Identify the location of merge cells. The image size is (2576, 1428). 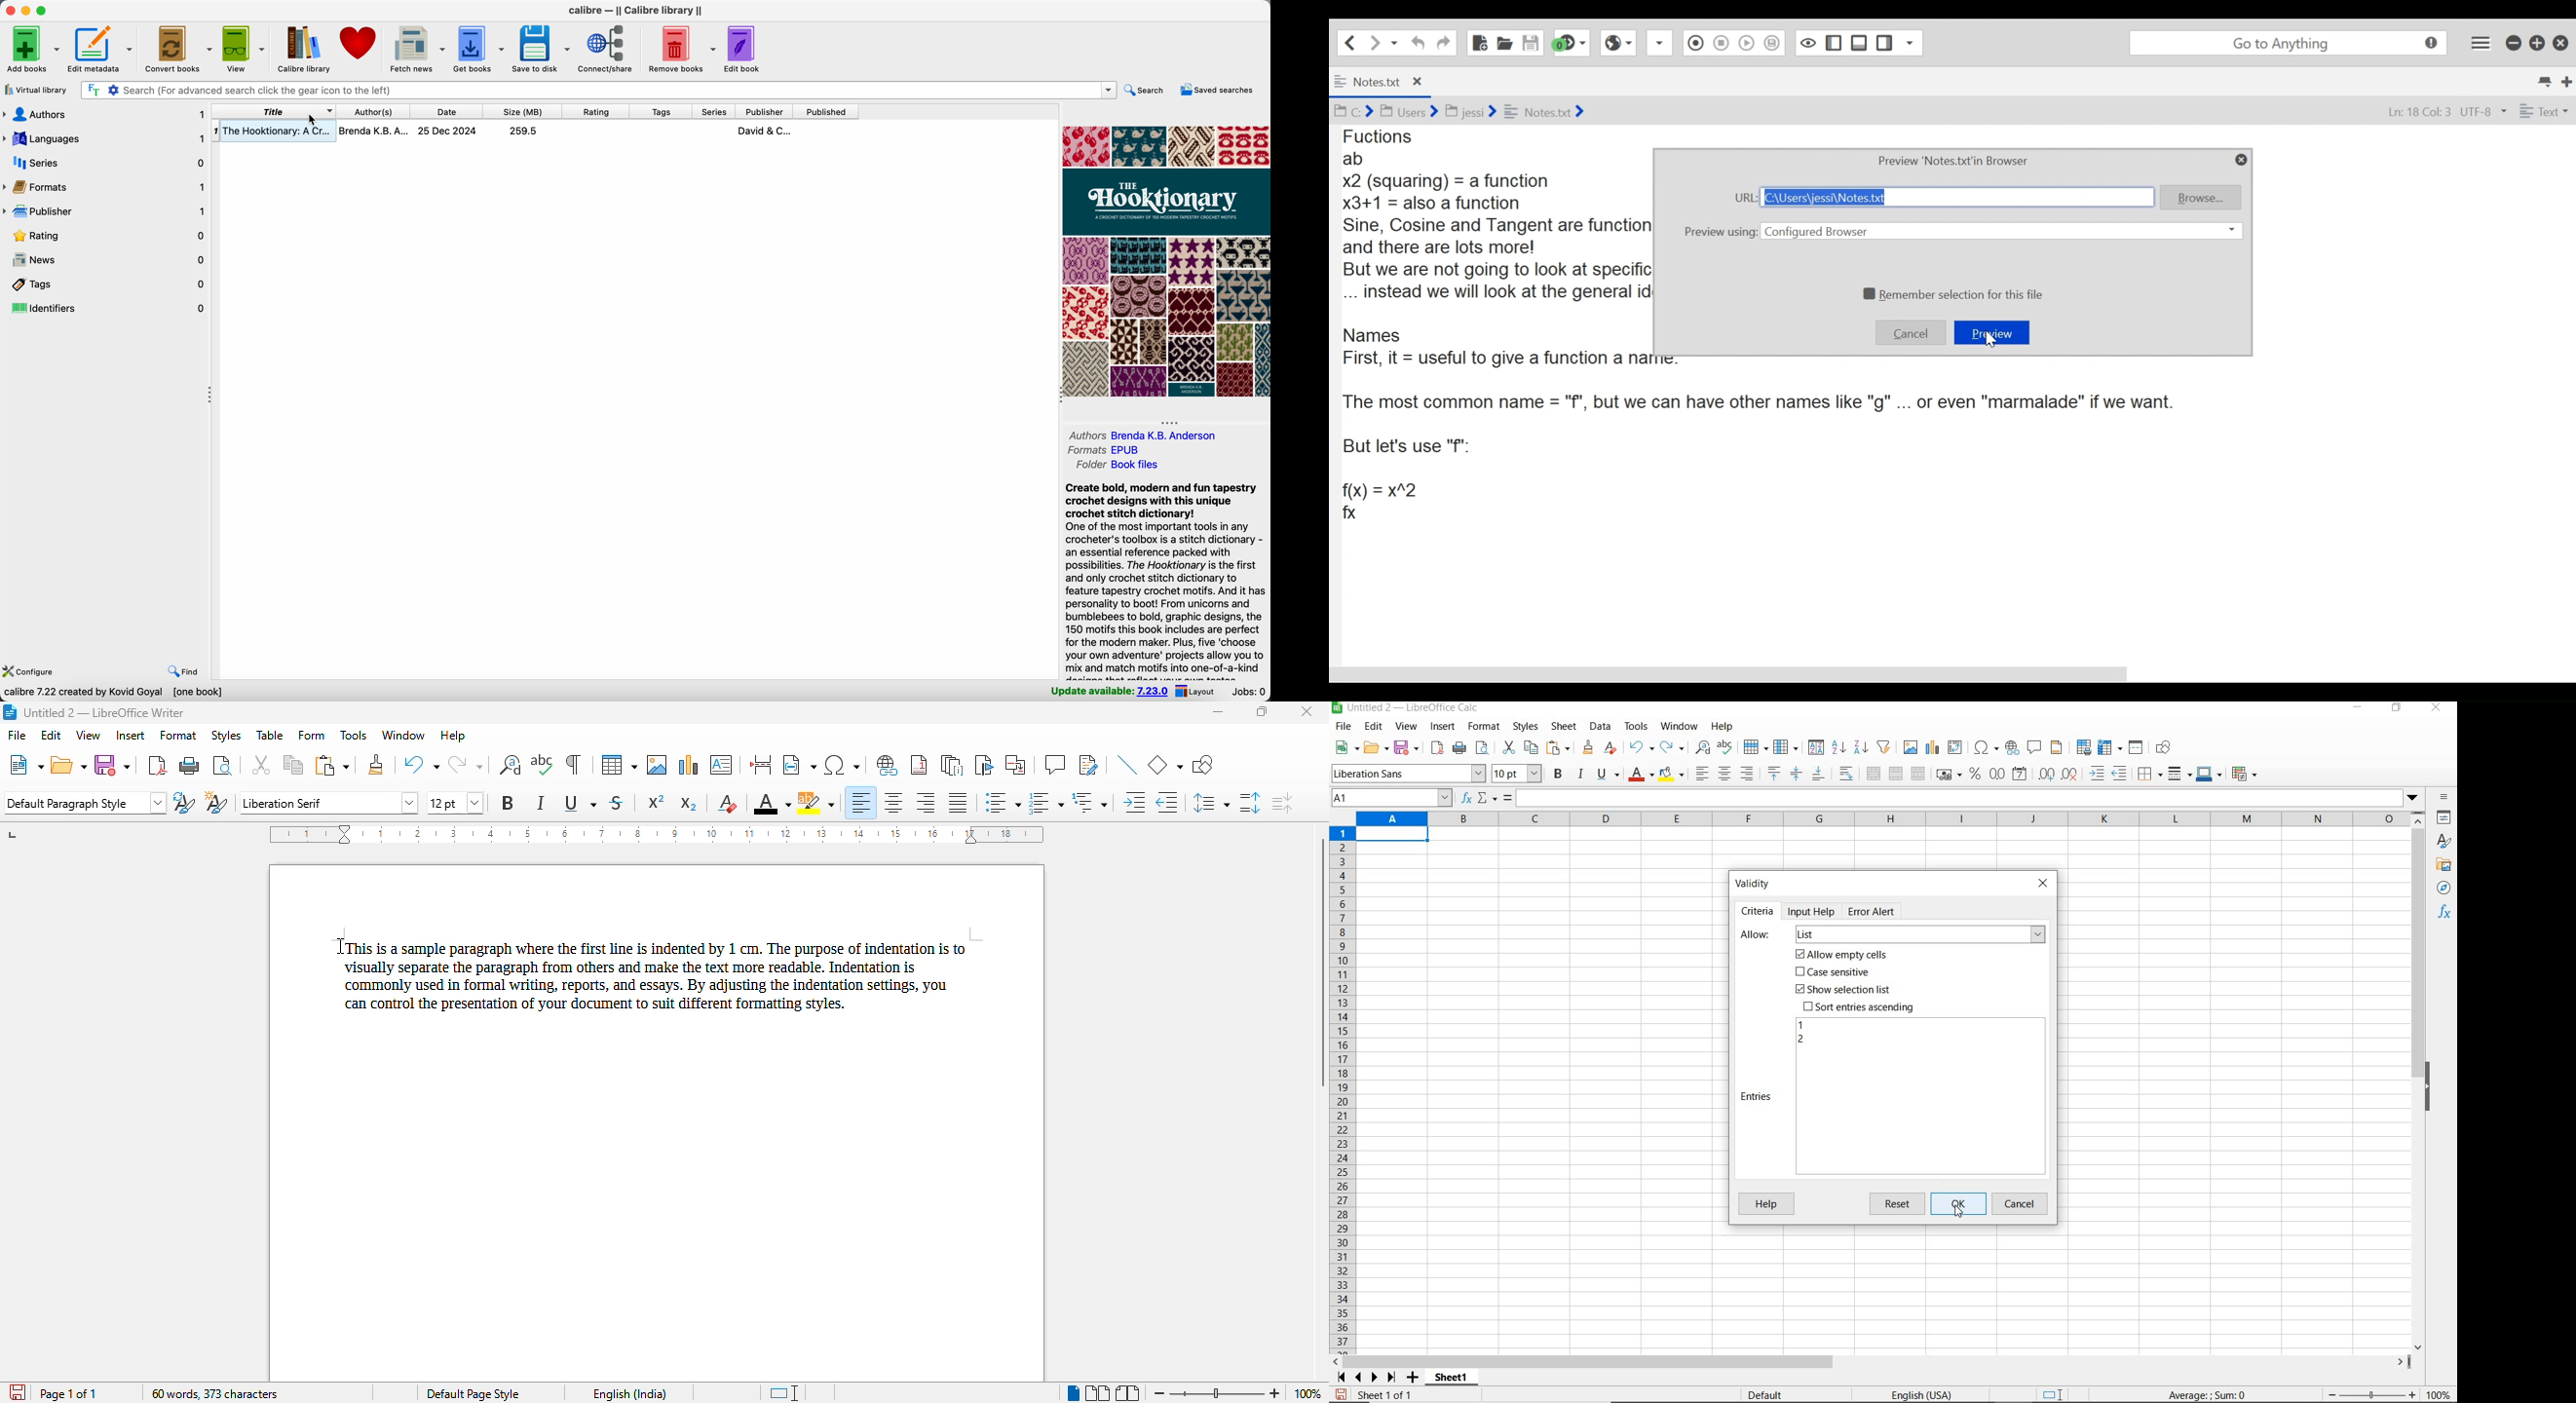
(1897, 772).